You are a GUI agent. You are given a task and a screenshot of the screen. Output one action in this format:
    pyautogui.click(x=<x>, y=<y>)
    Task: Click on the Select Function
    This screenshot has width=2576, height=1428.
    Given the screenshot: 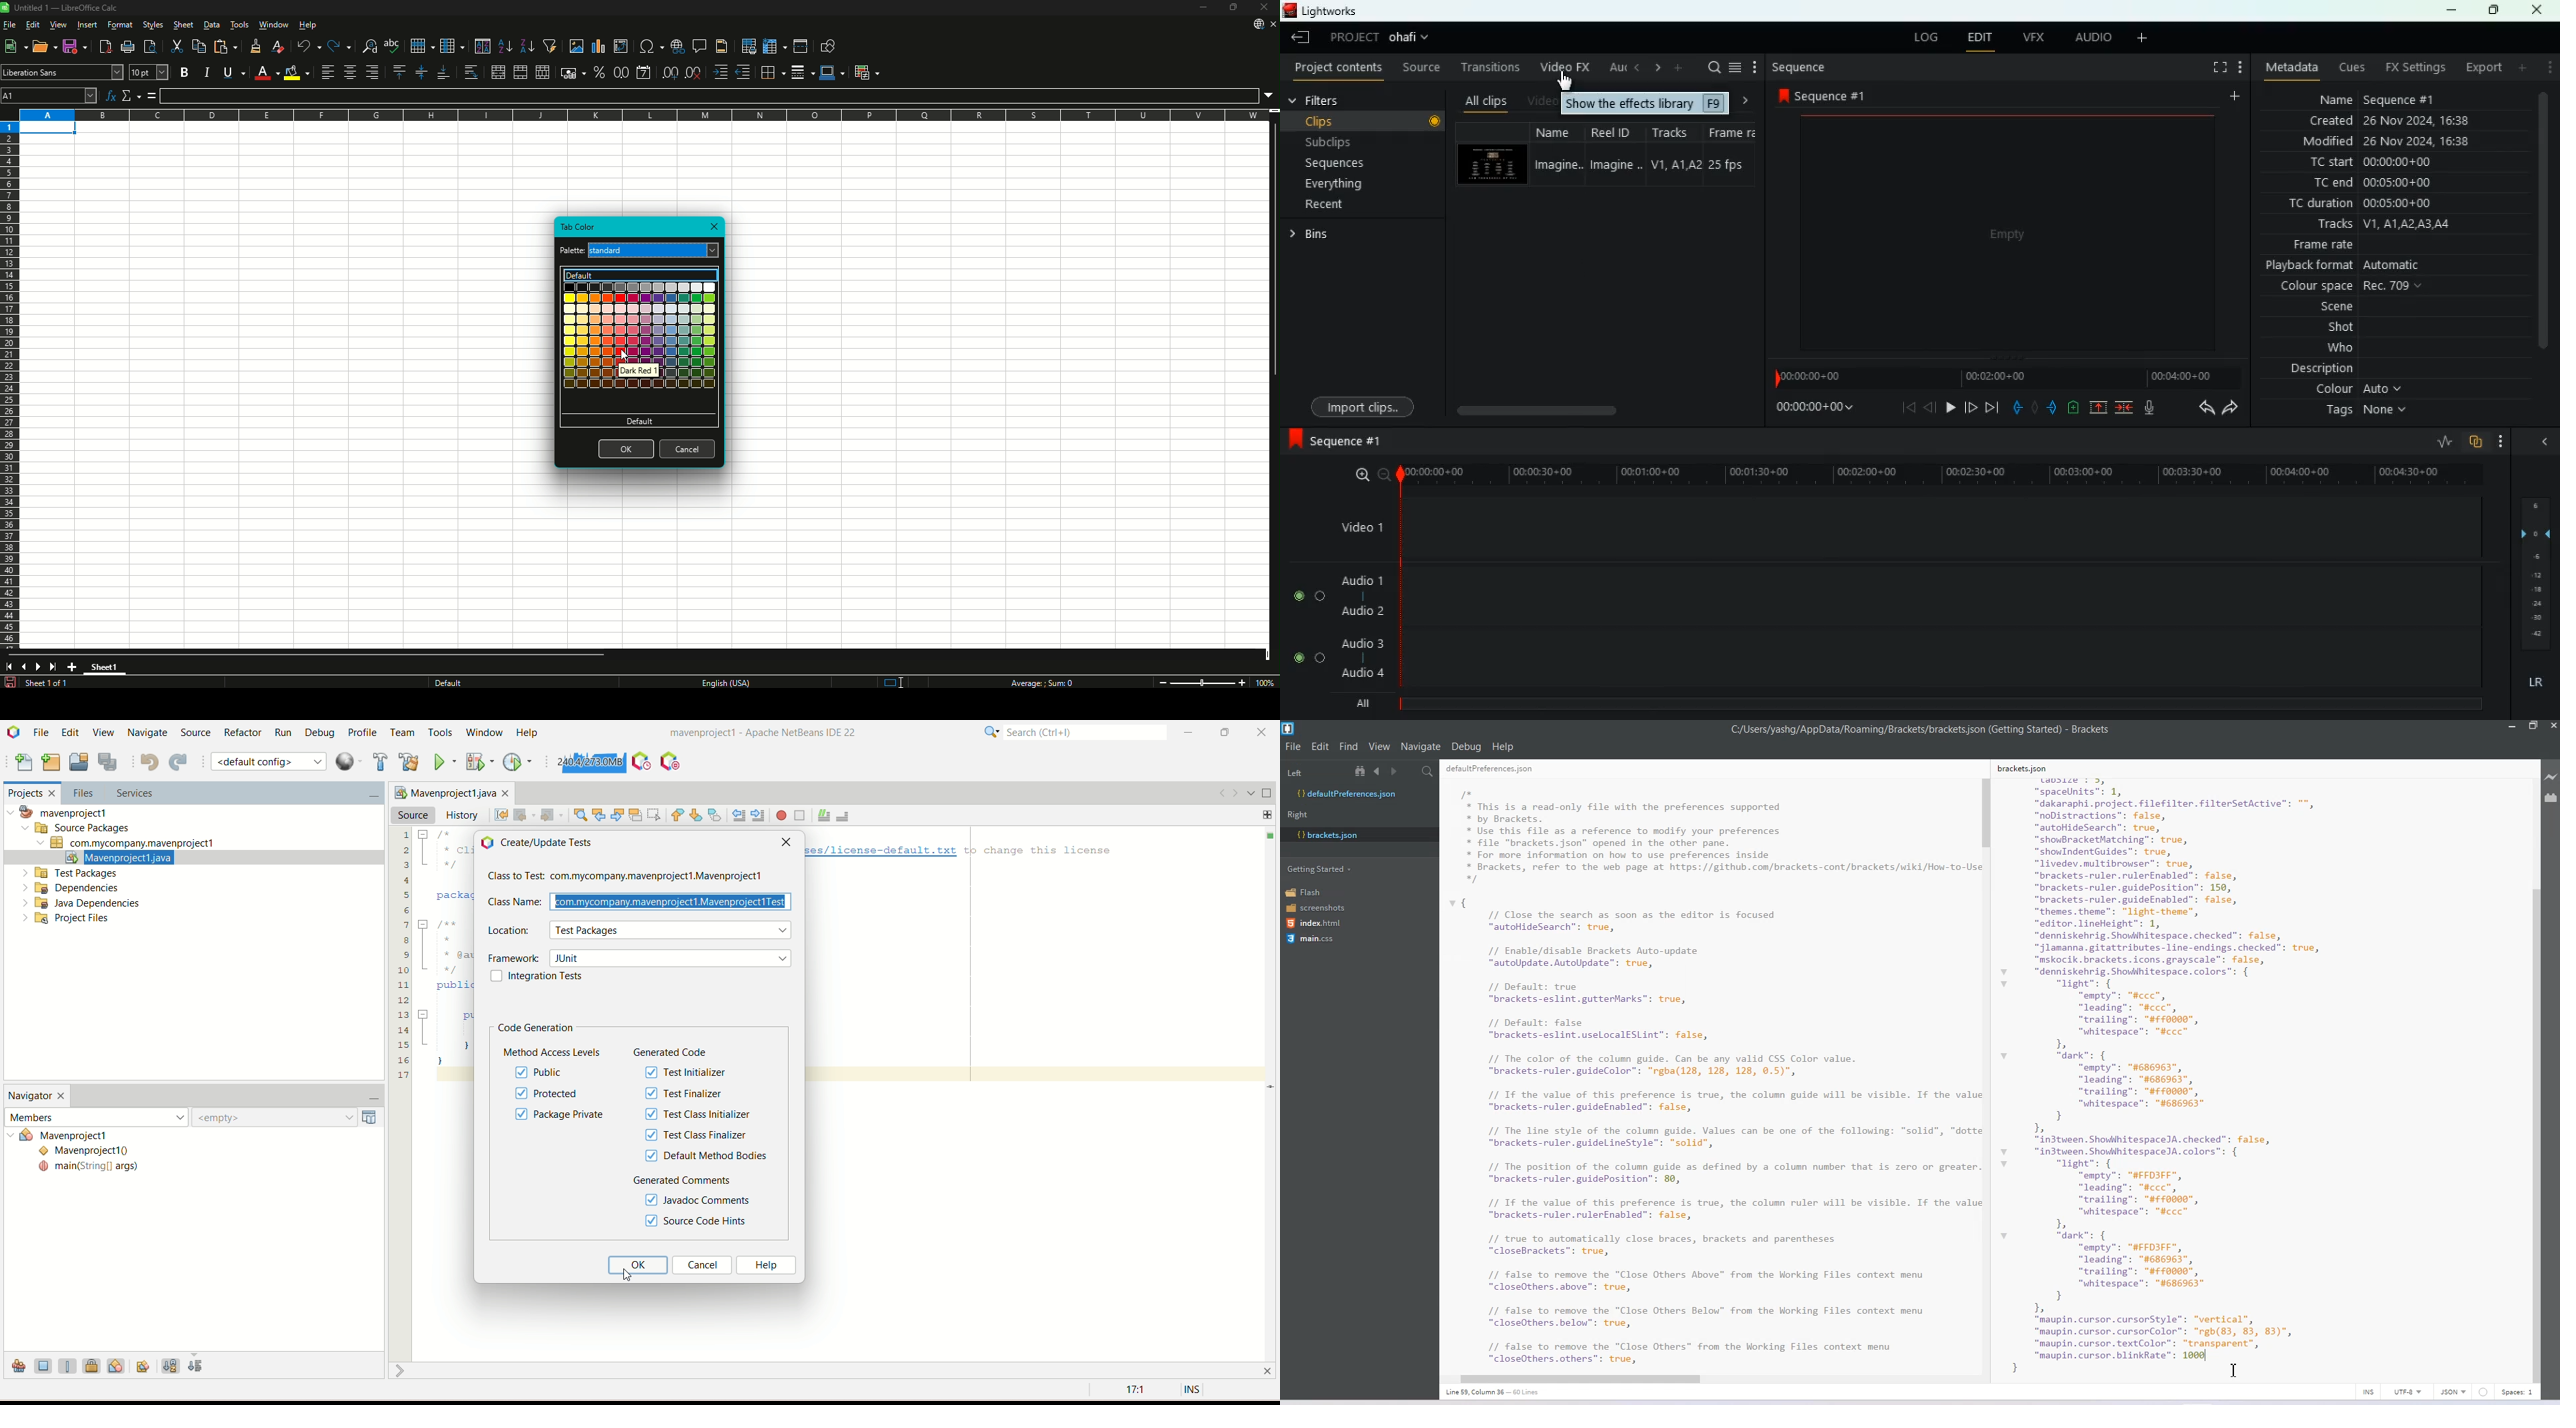 What is the action you would take?
    pyautogui.click(x=132, y=96)
    